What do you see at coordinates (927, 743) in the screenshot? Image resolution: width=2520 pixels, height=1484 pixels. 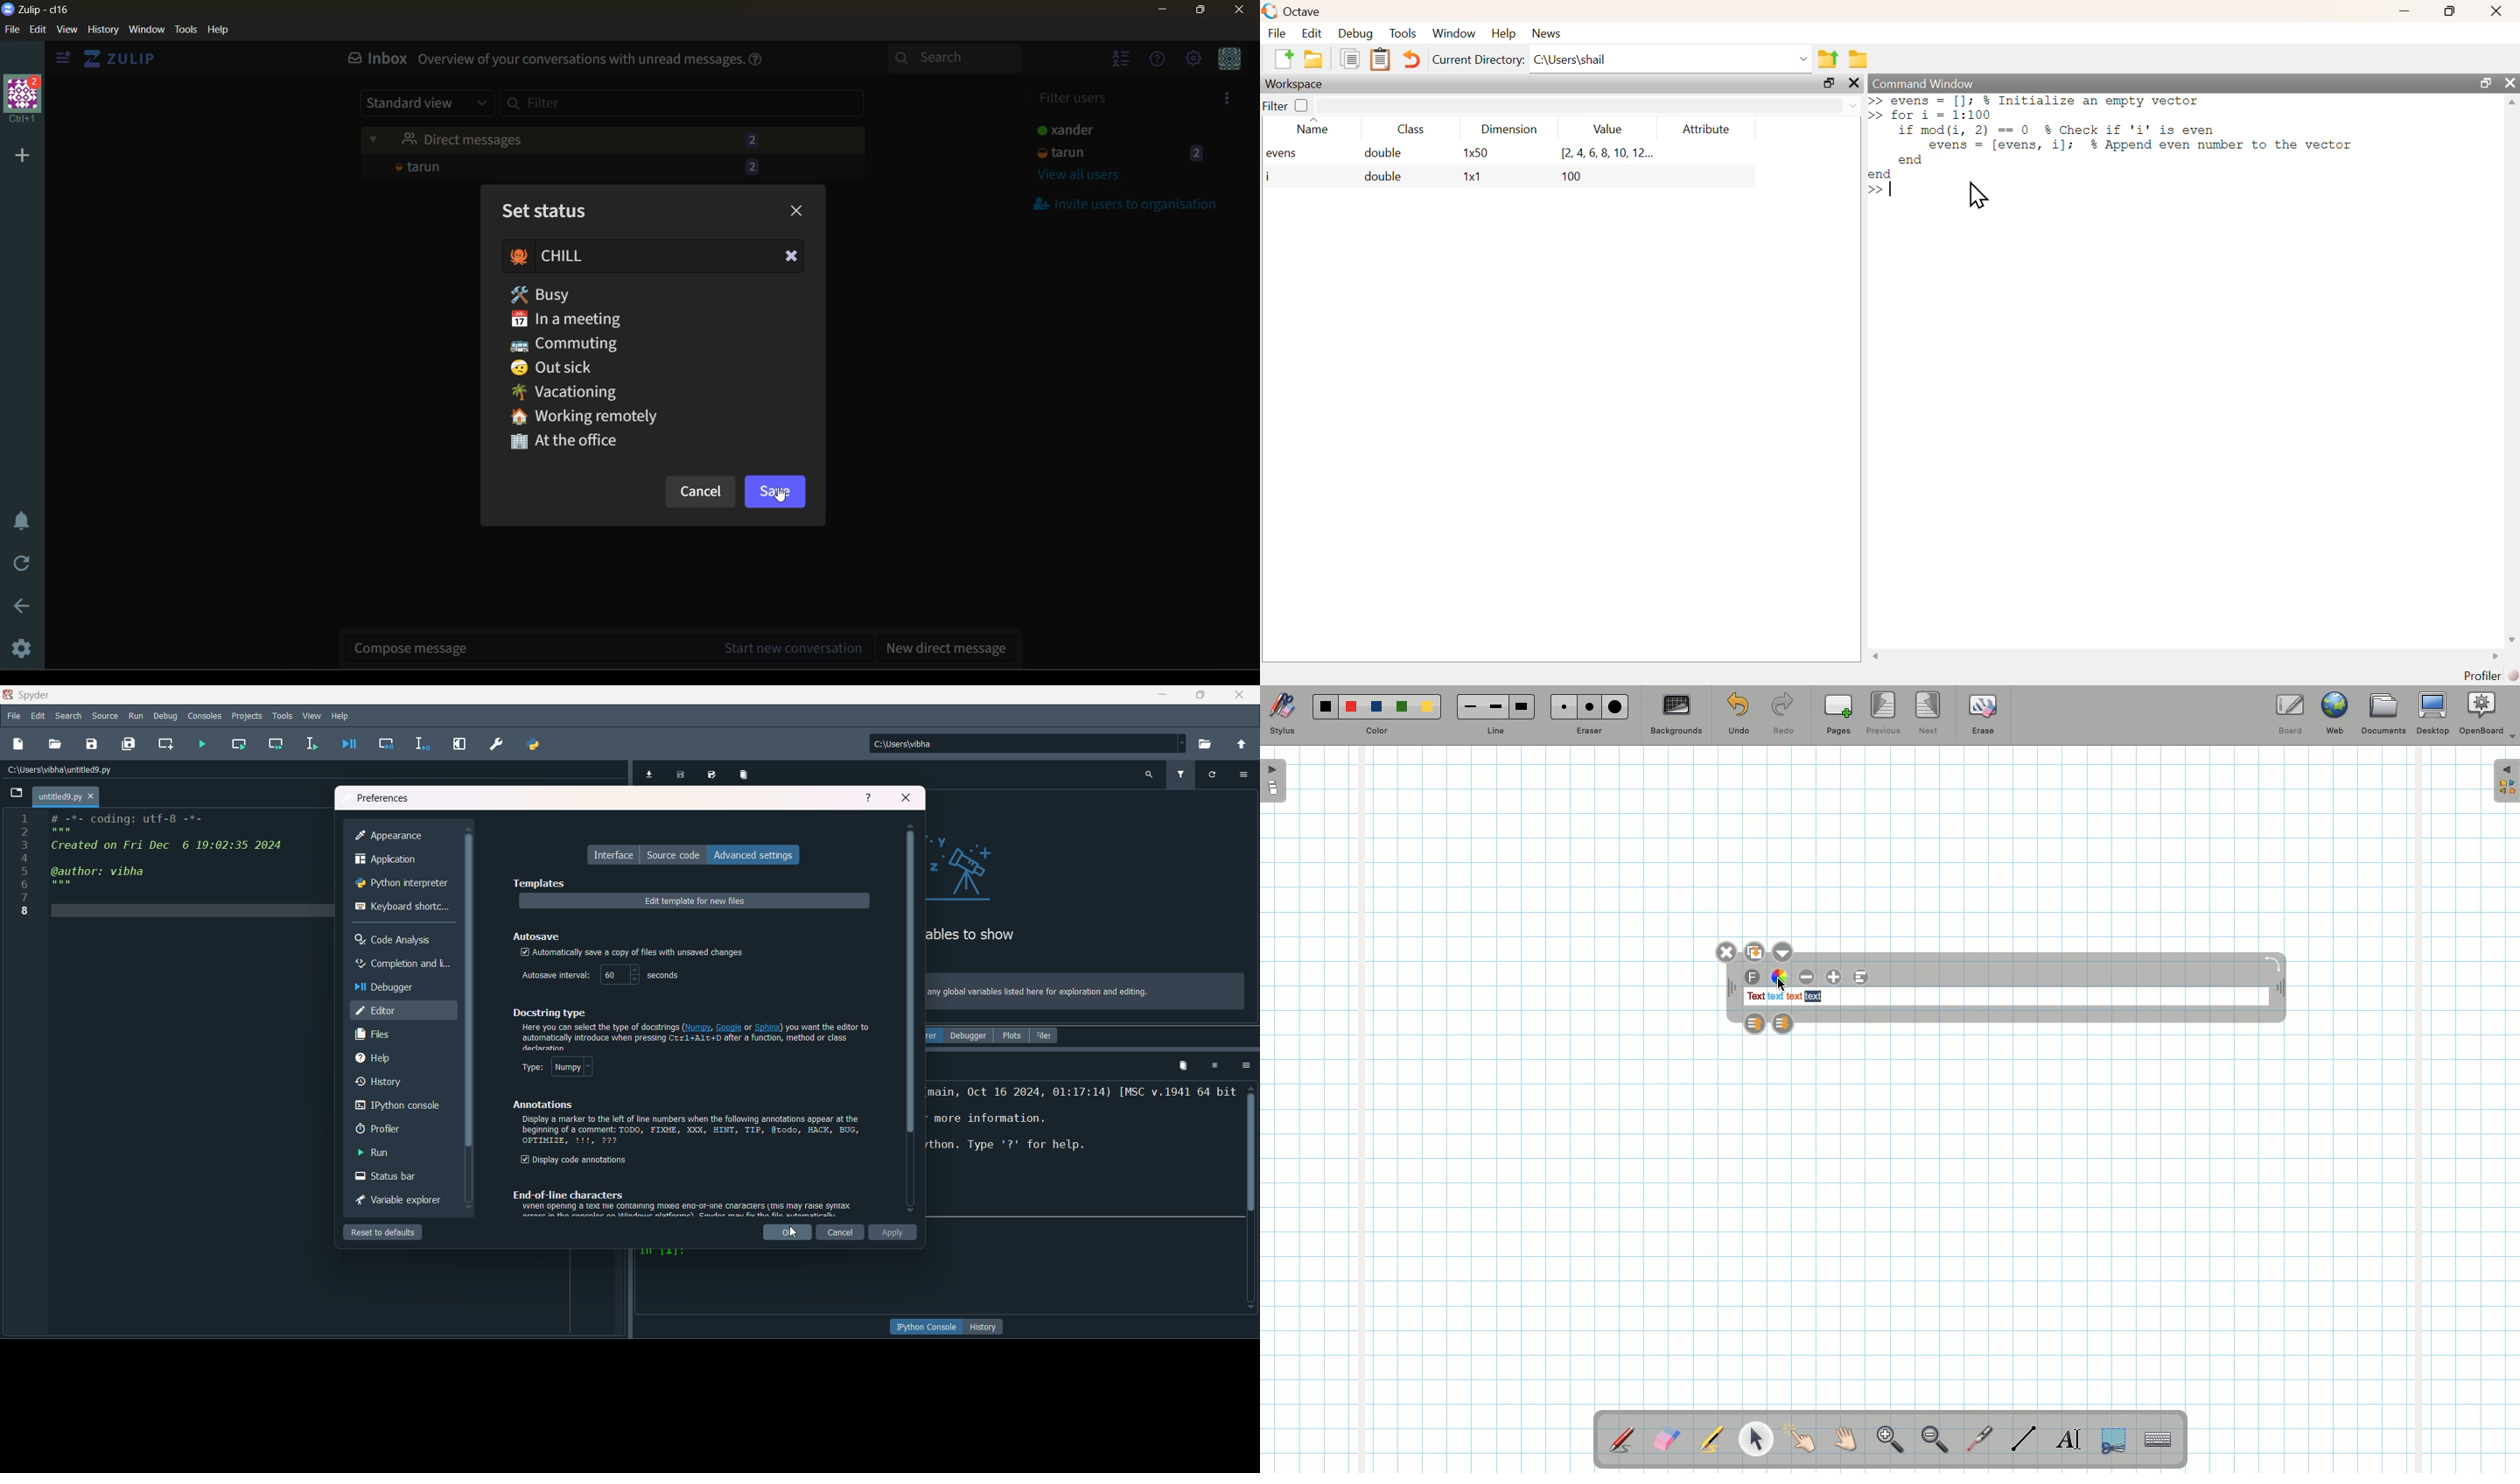 I see `file path` at bounding box center [927, 743].